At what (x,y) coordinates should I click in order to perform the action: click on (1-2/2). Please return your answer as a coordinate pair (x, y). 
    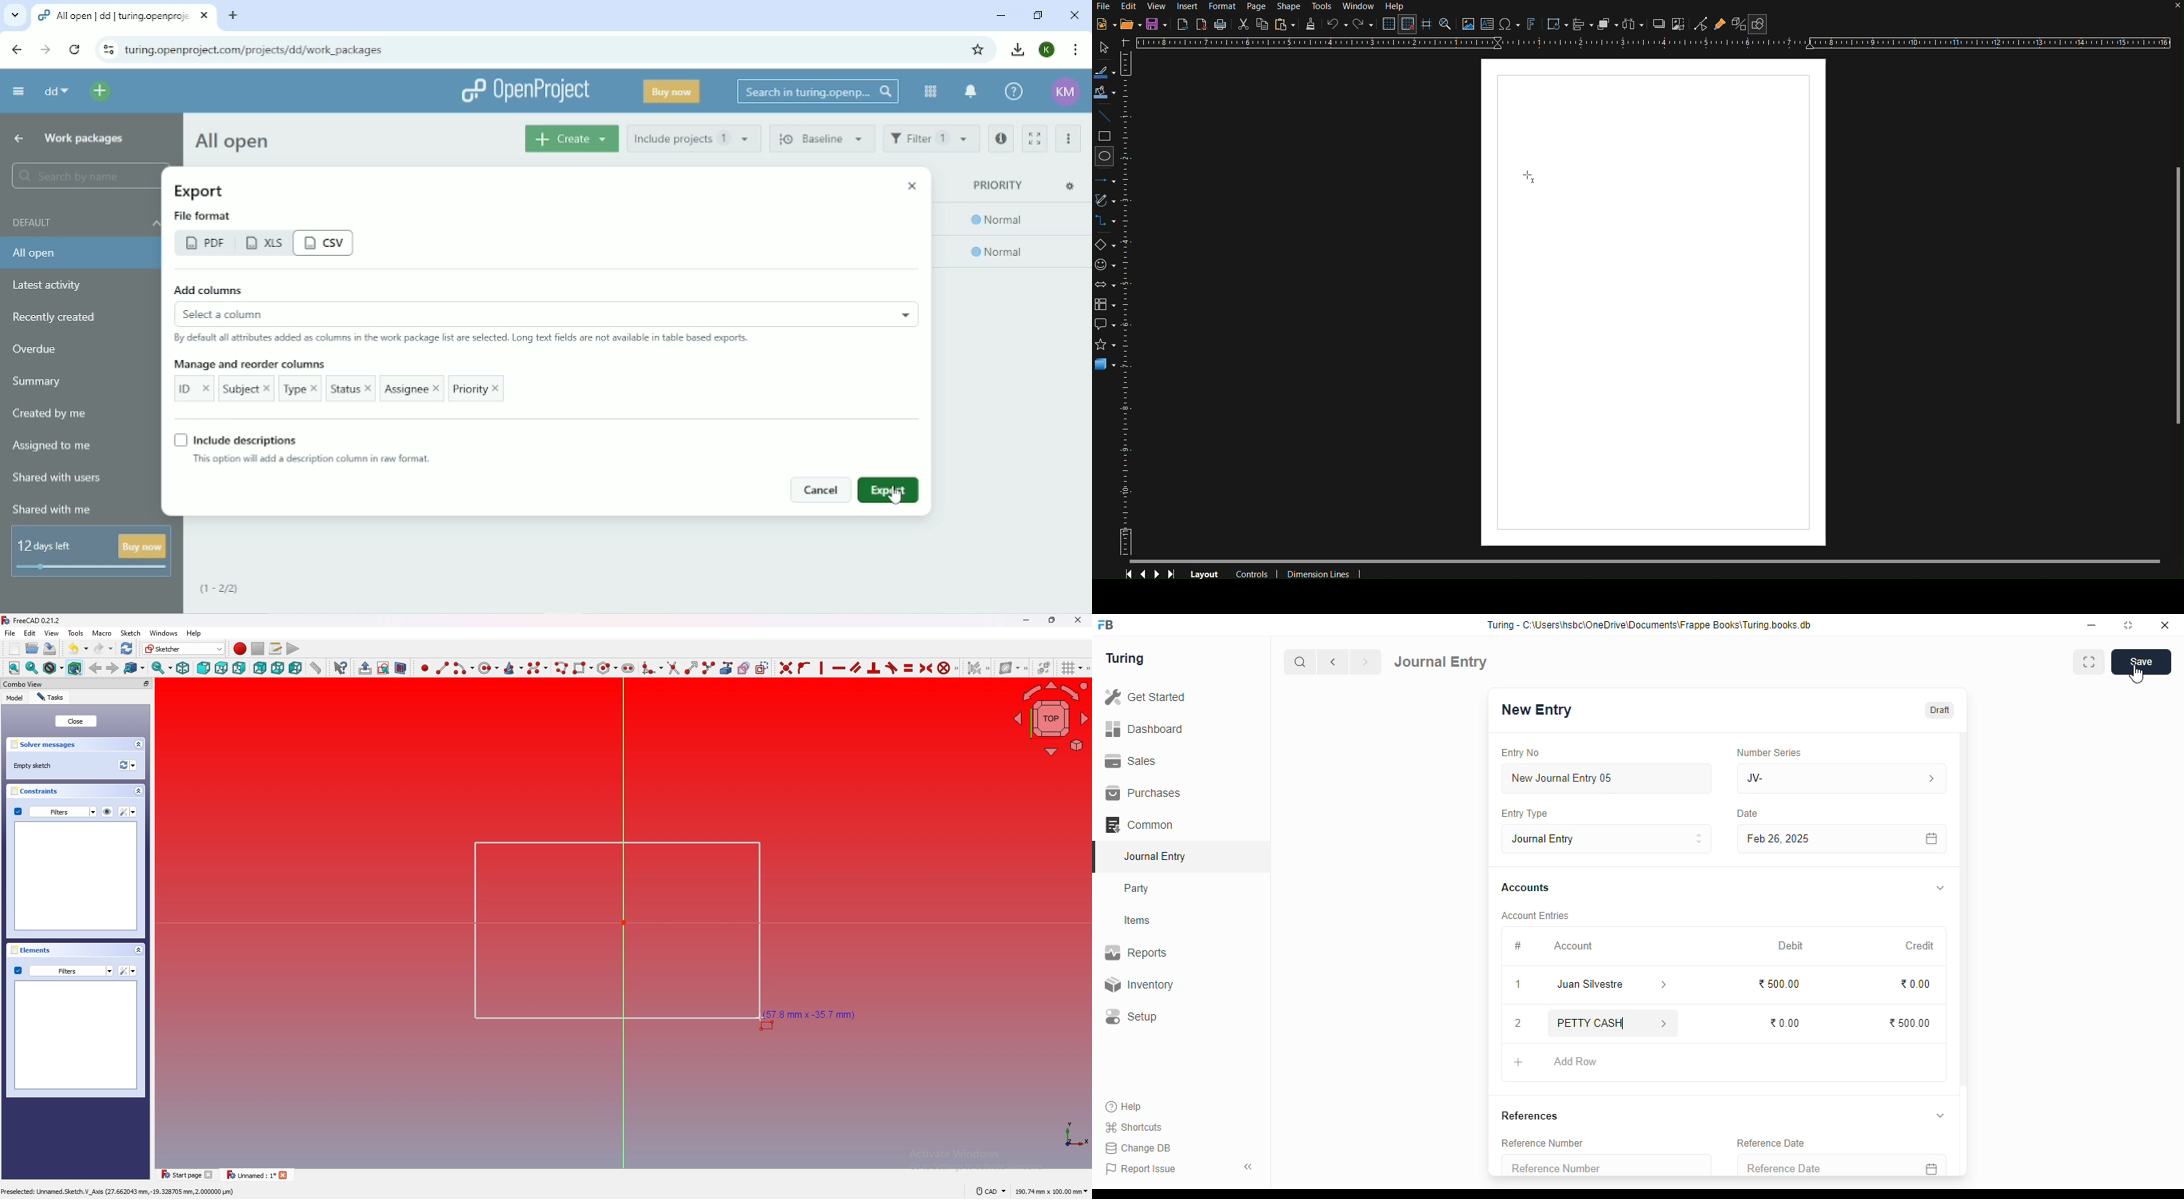
    Looking at the image, I should click on (231, 590).